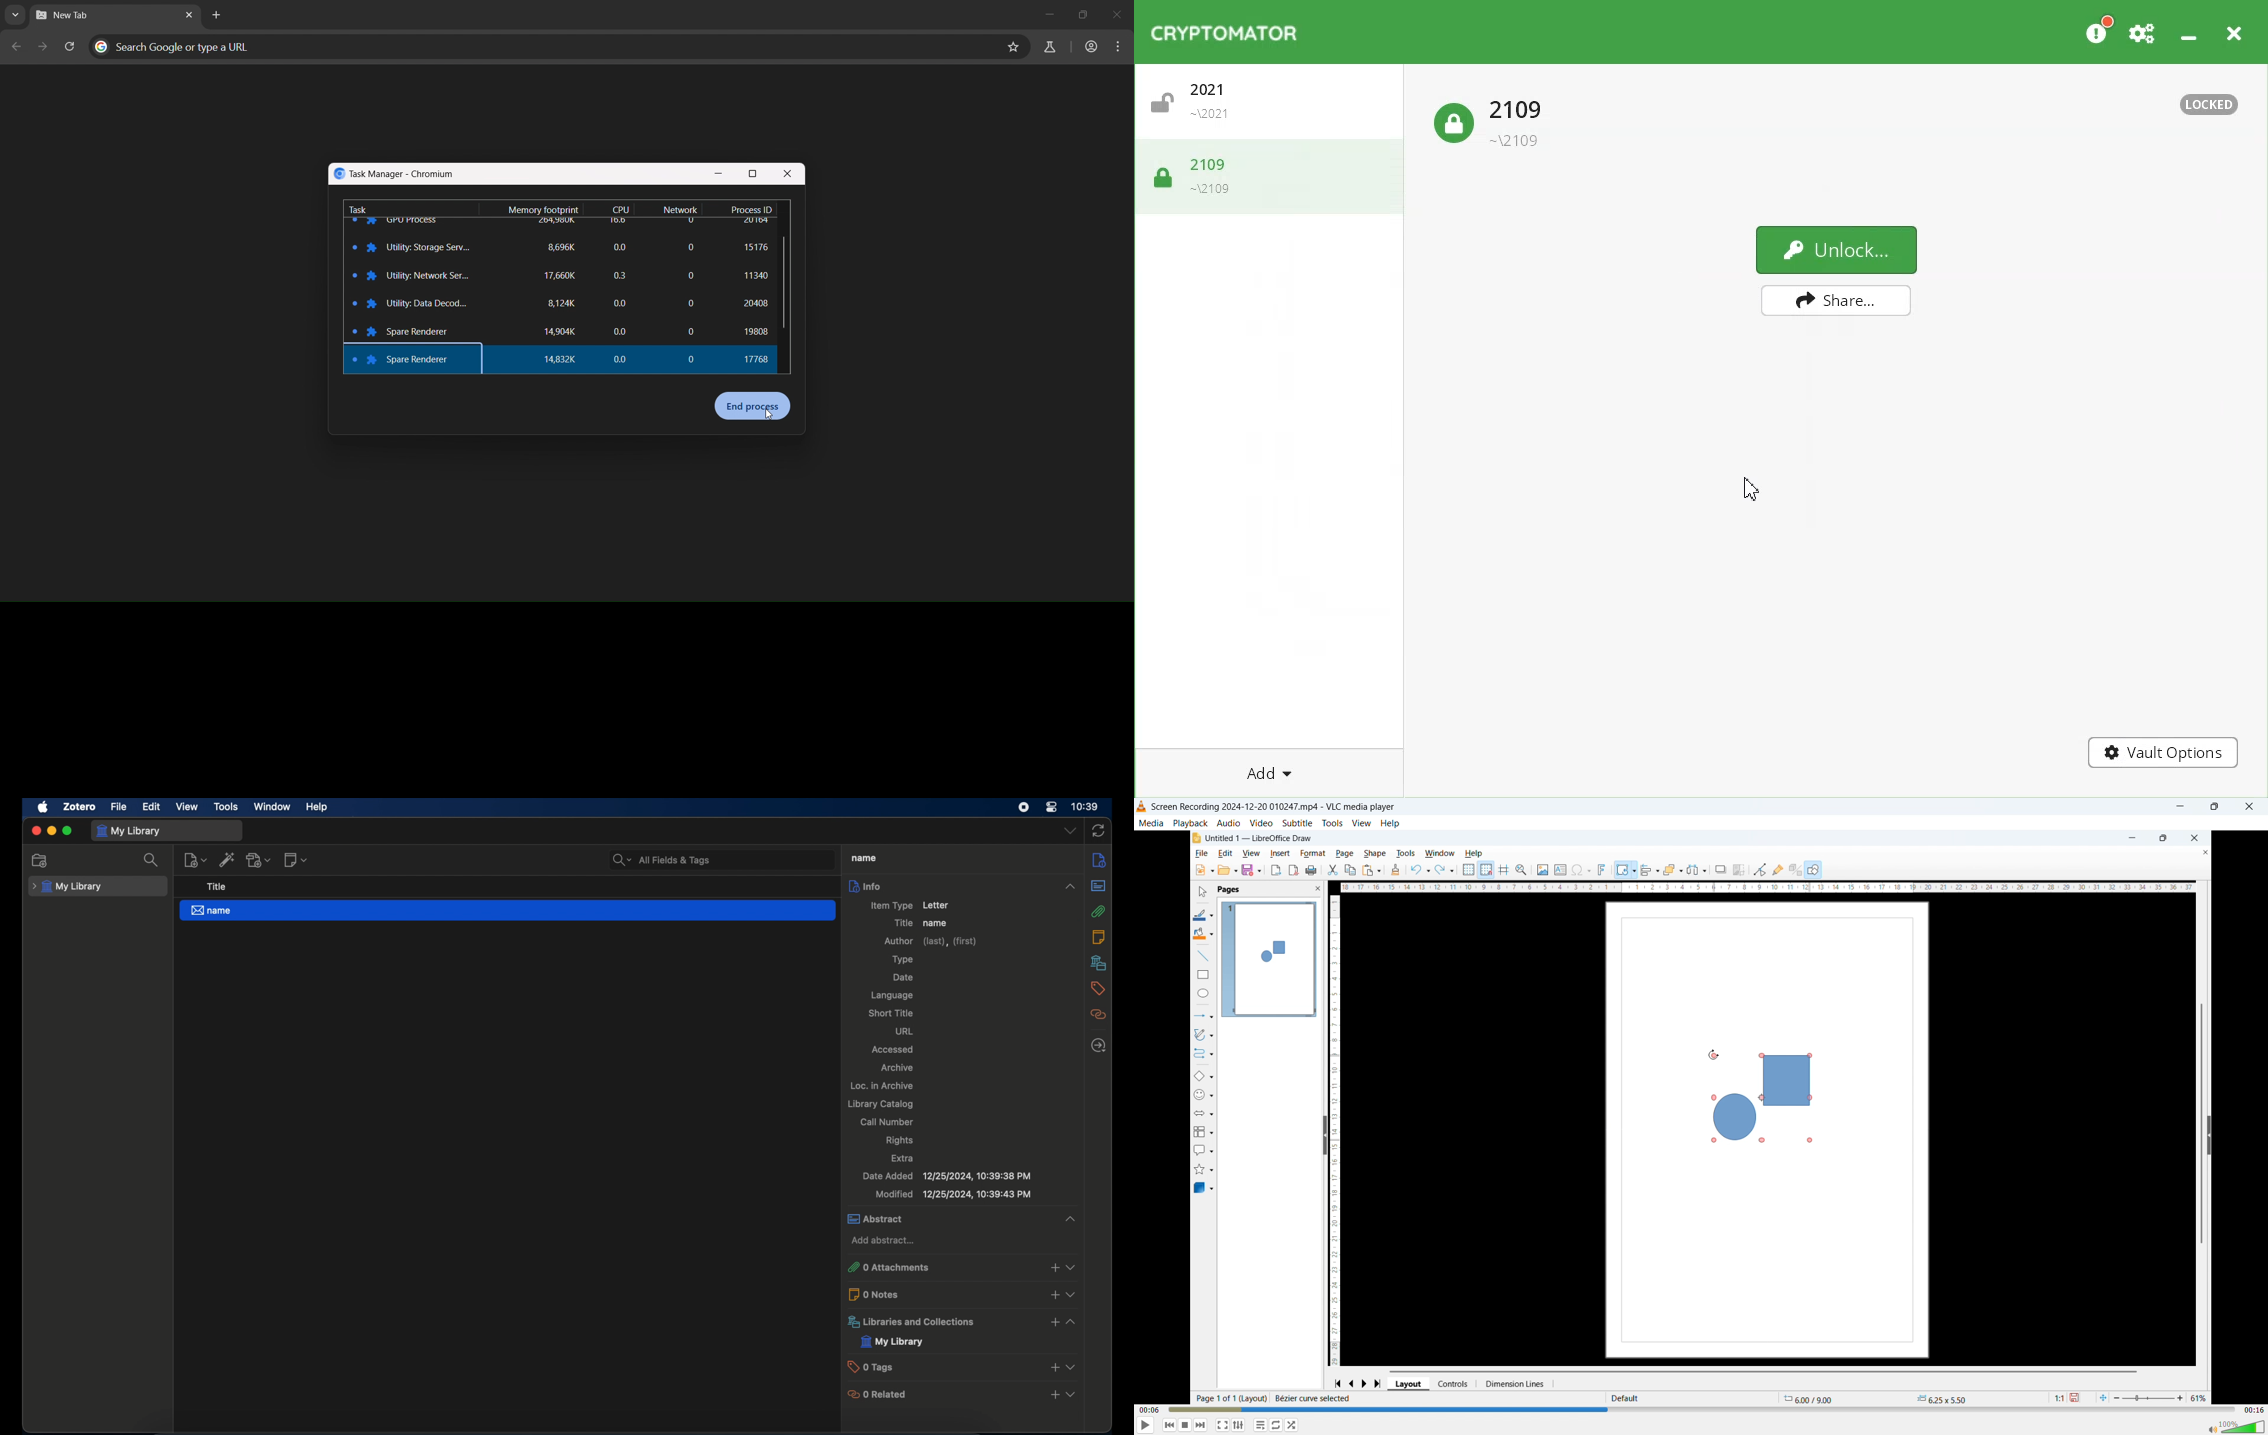 This screenshot has height=1456, width=2268. I want to click on 14,904K, so click(561, 334).